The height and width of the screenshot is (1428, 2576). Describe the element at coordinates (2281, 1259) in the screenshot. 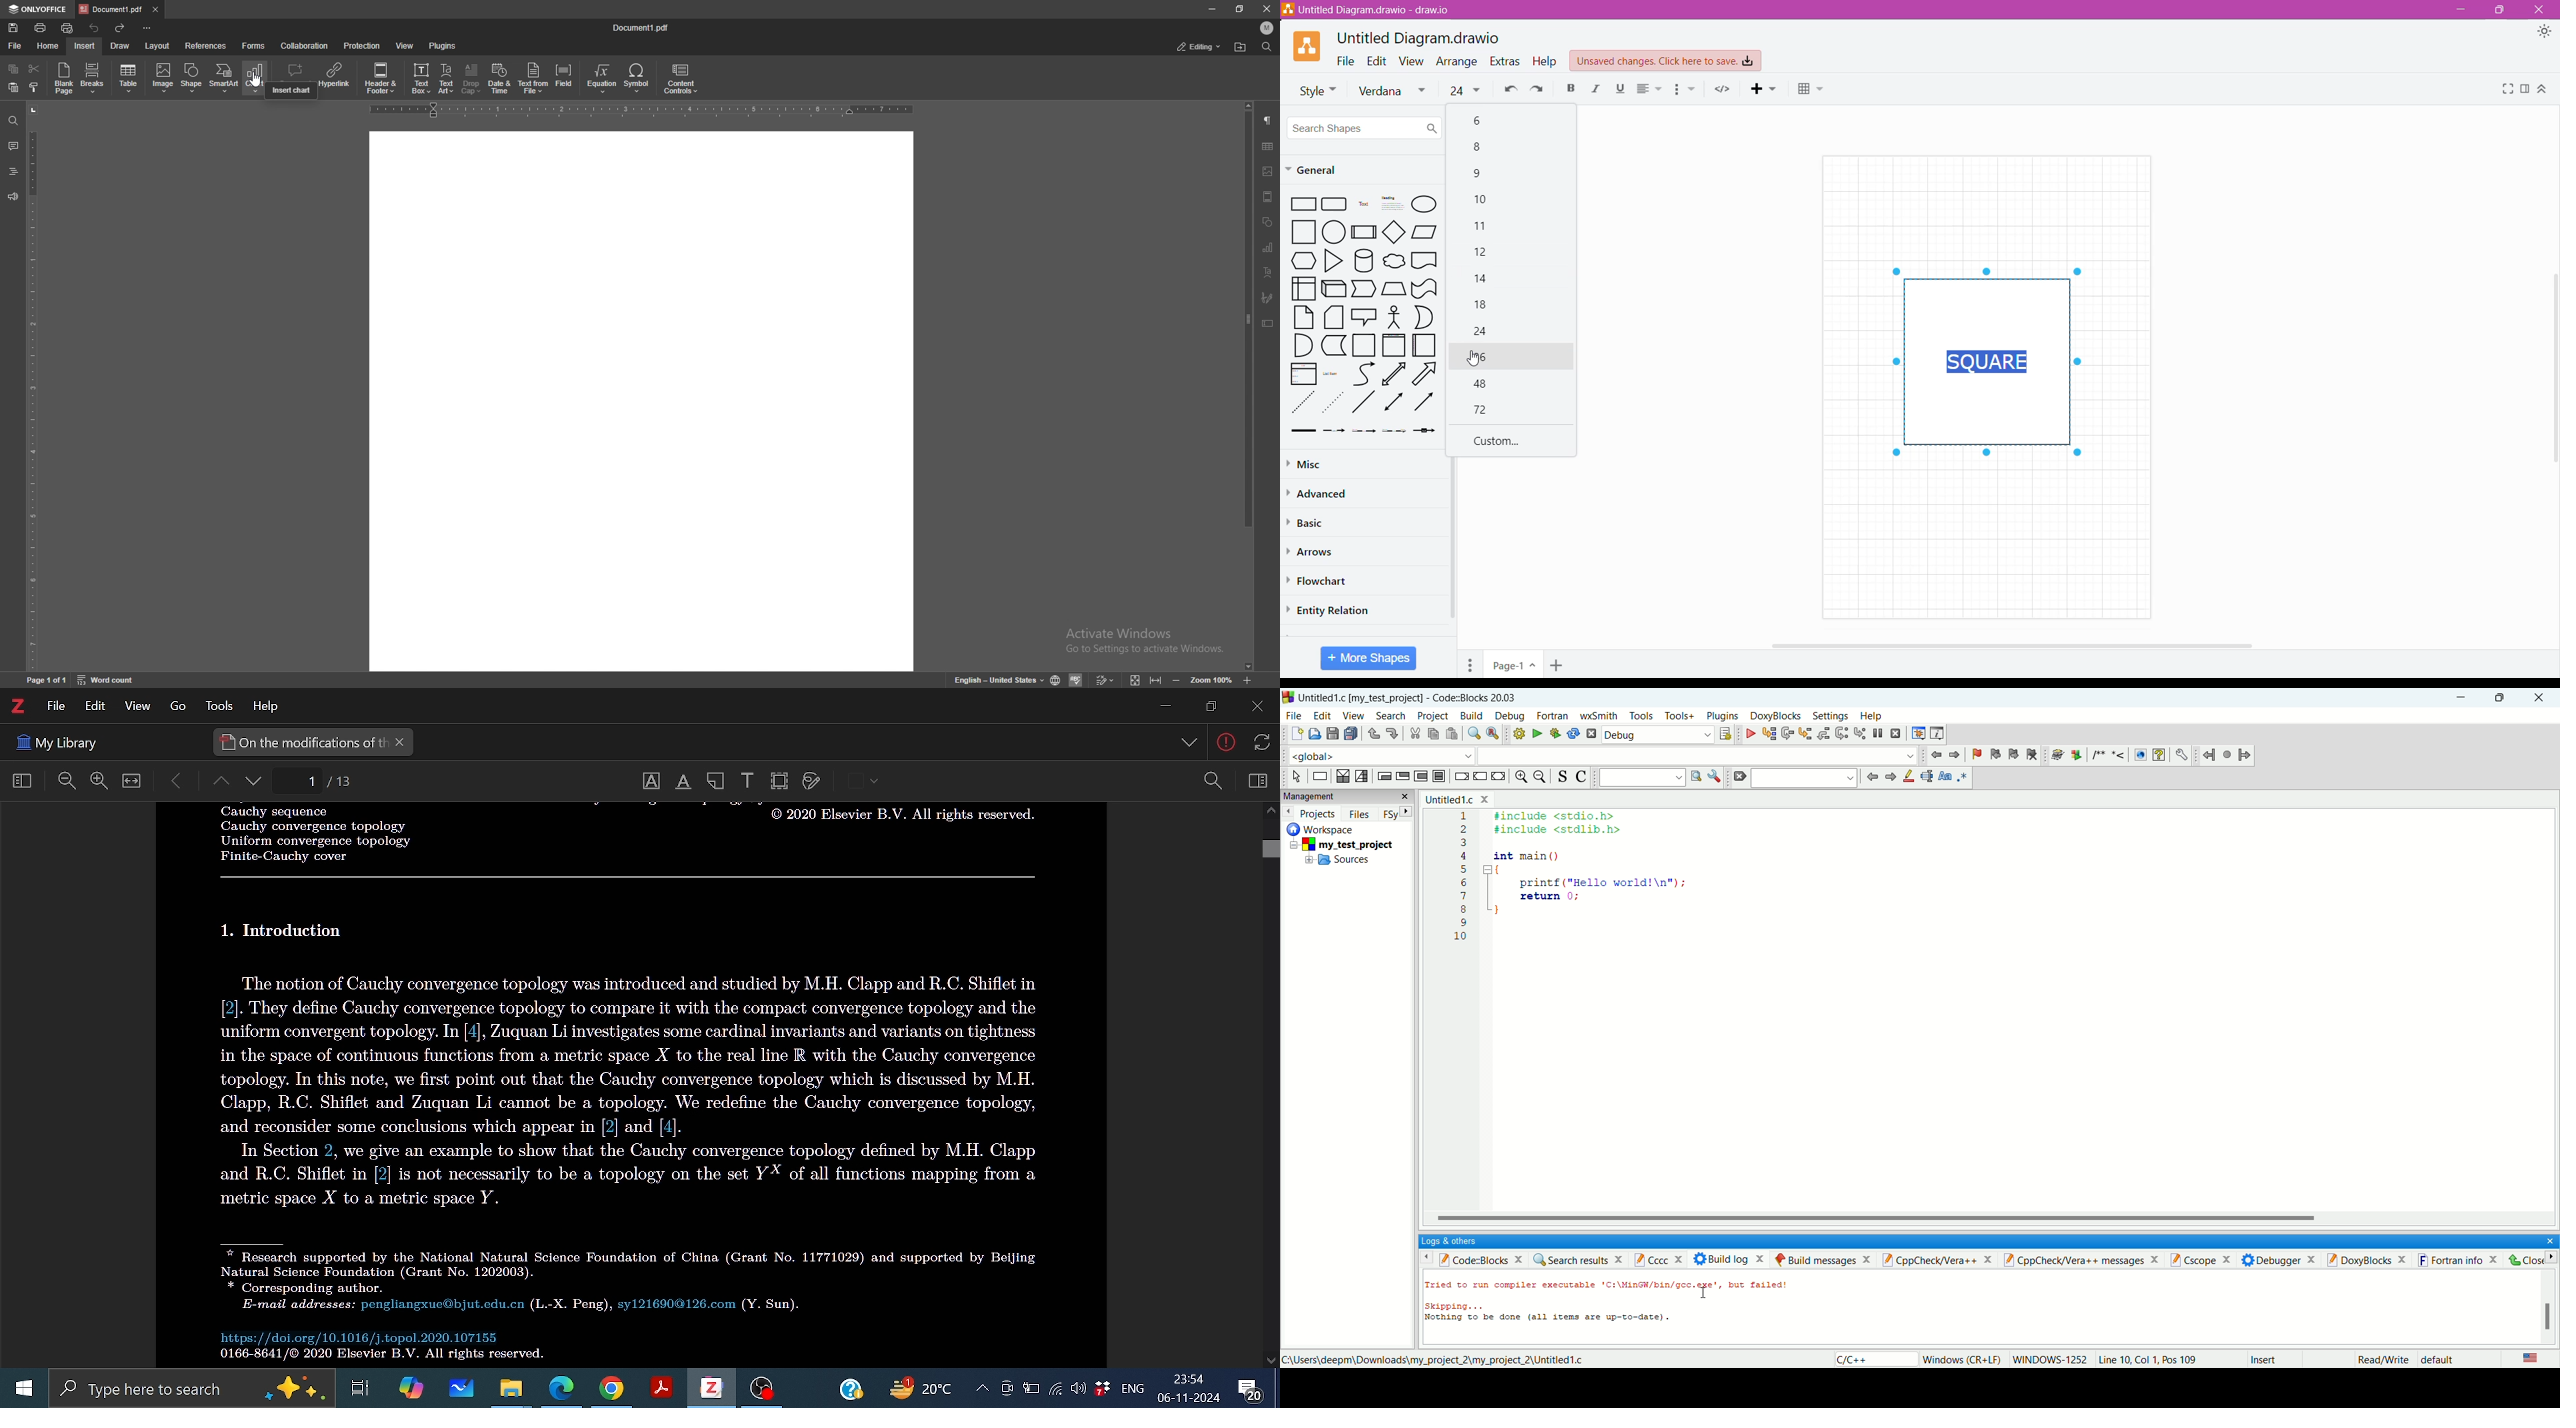

I see `debugger` at that location.